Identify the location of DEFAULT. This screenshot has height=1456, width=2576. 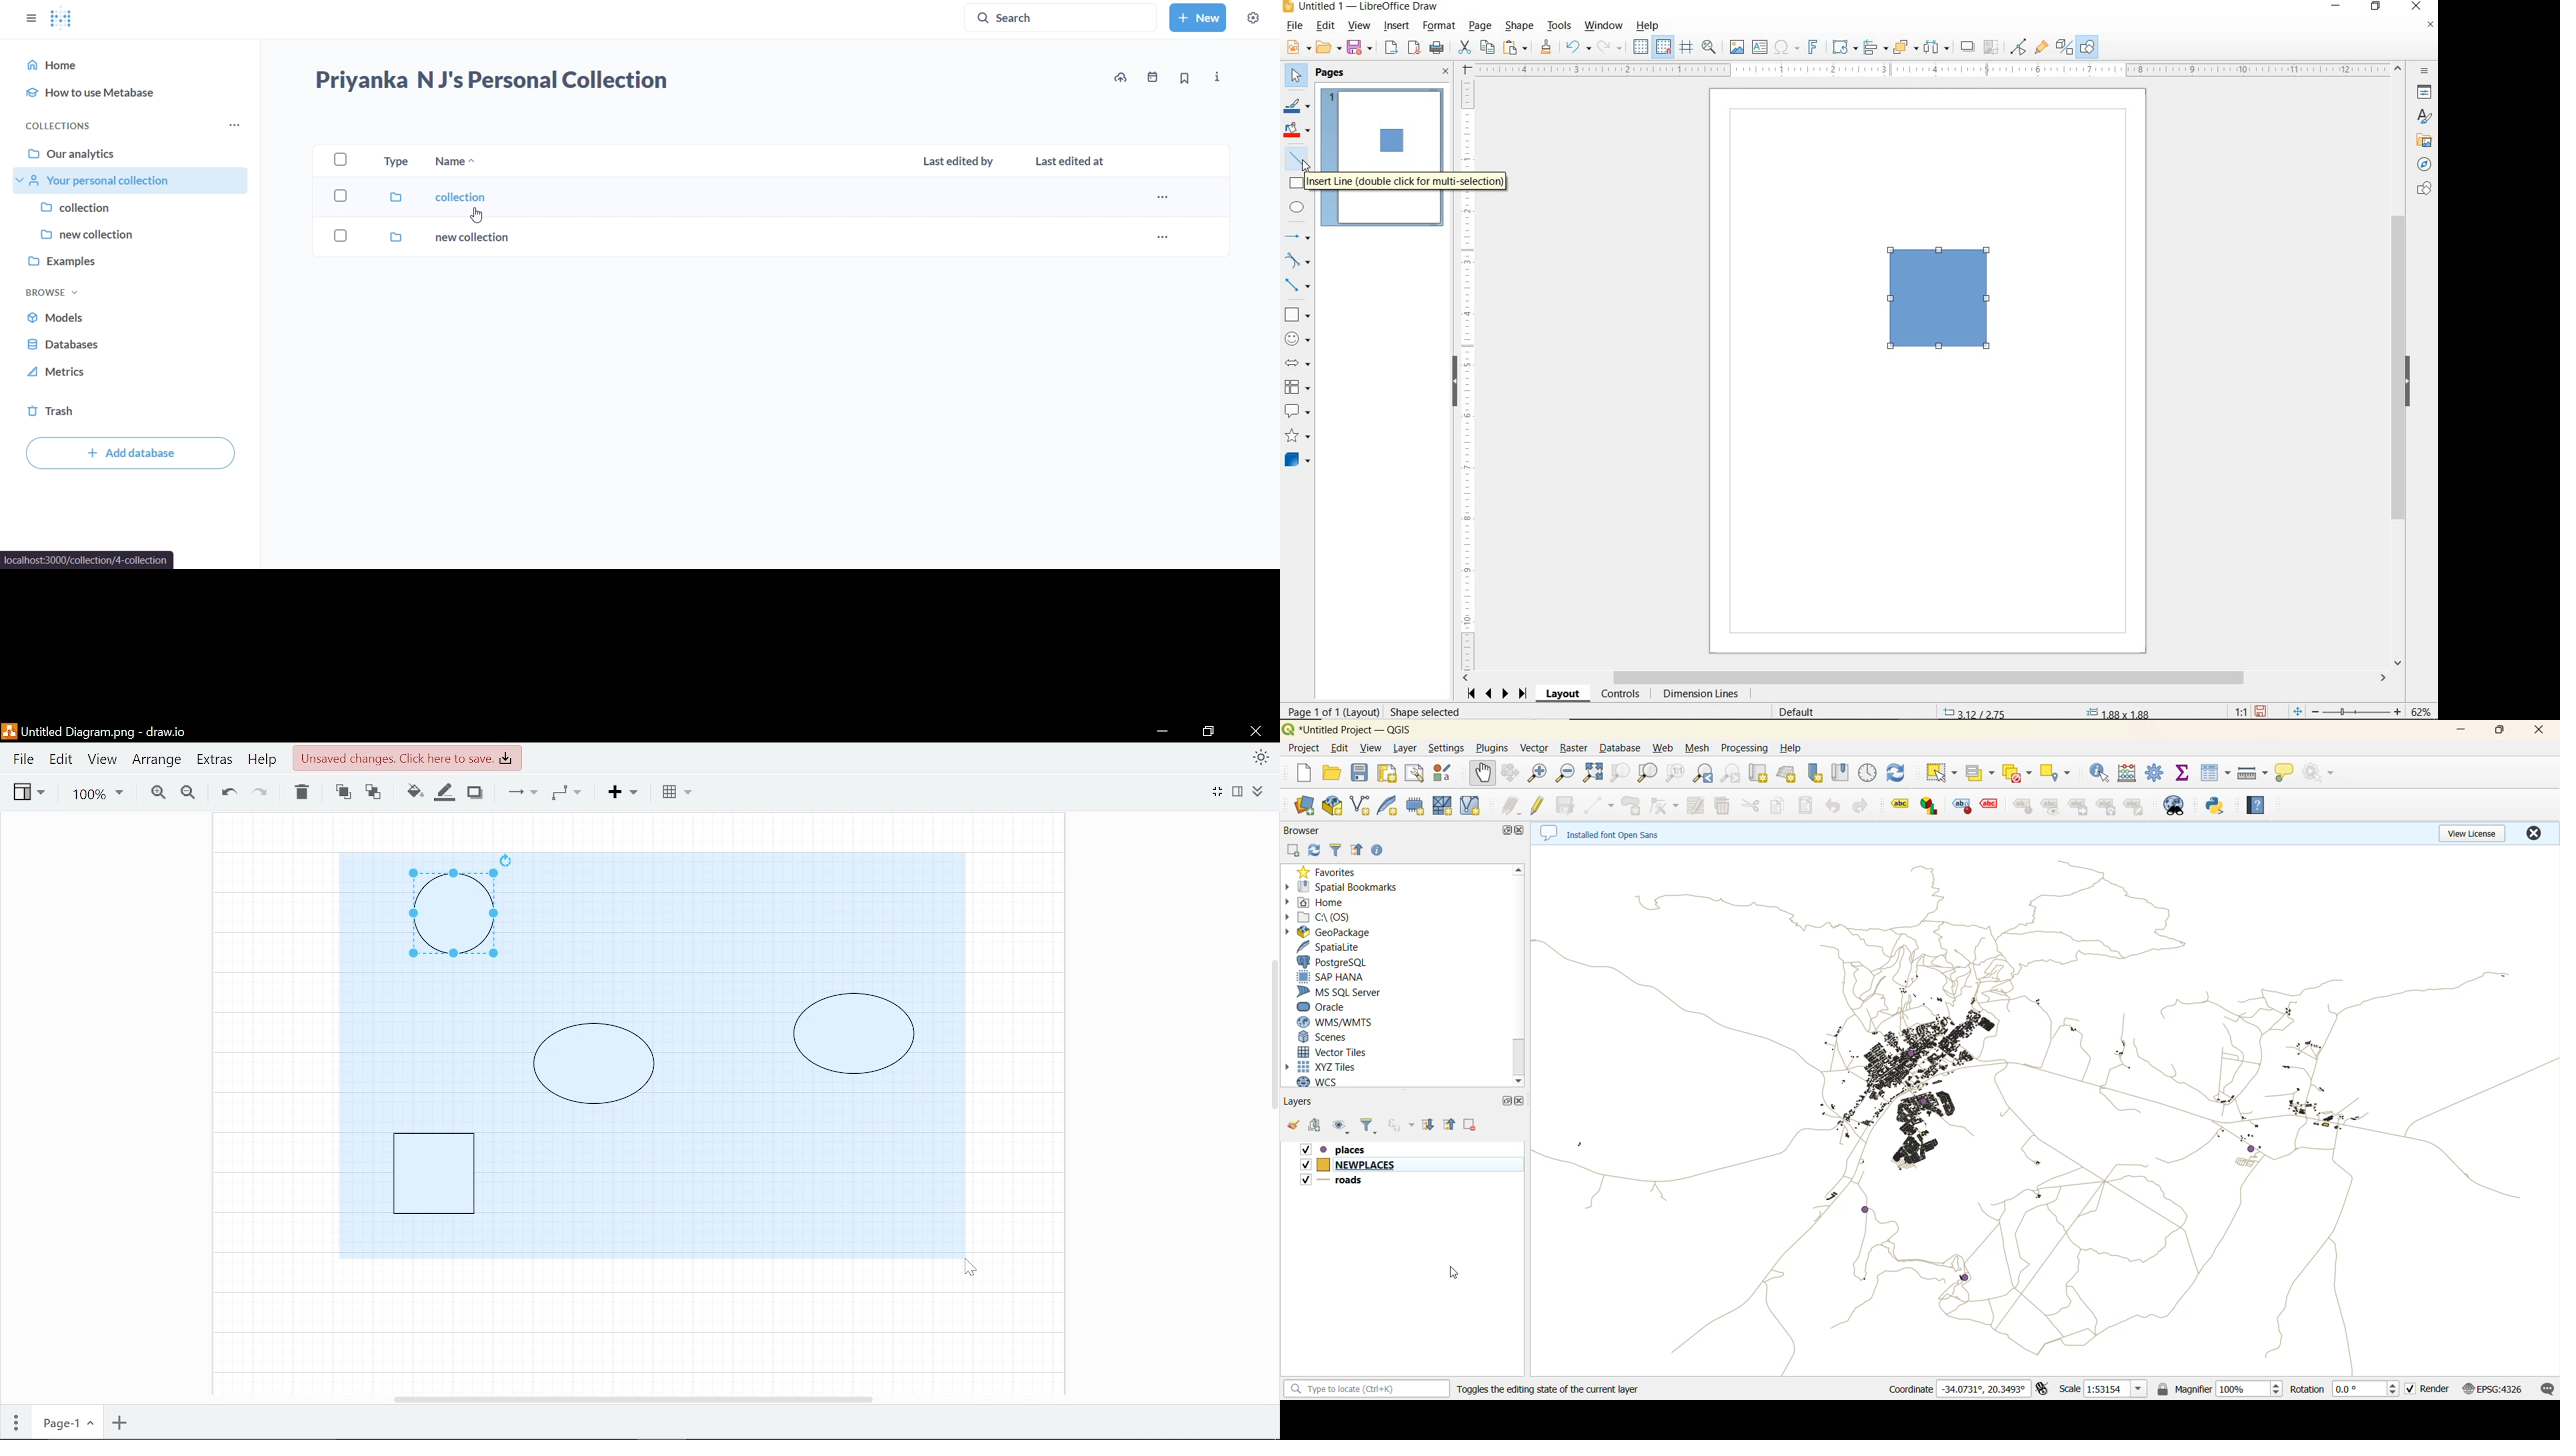
(1801, 712).